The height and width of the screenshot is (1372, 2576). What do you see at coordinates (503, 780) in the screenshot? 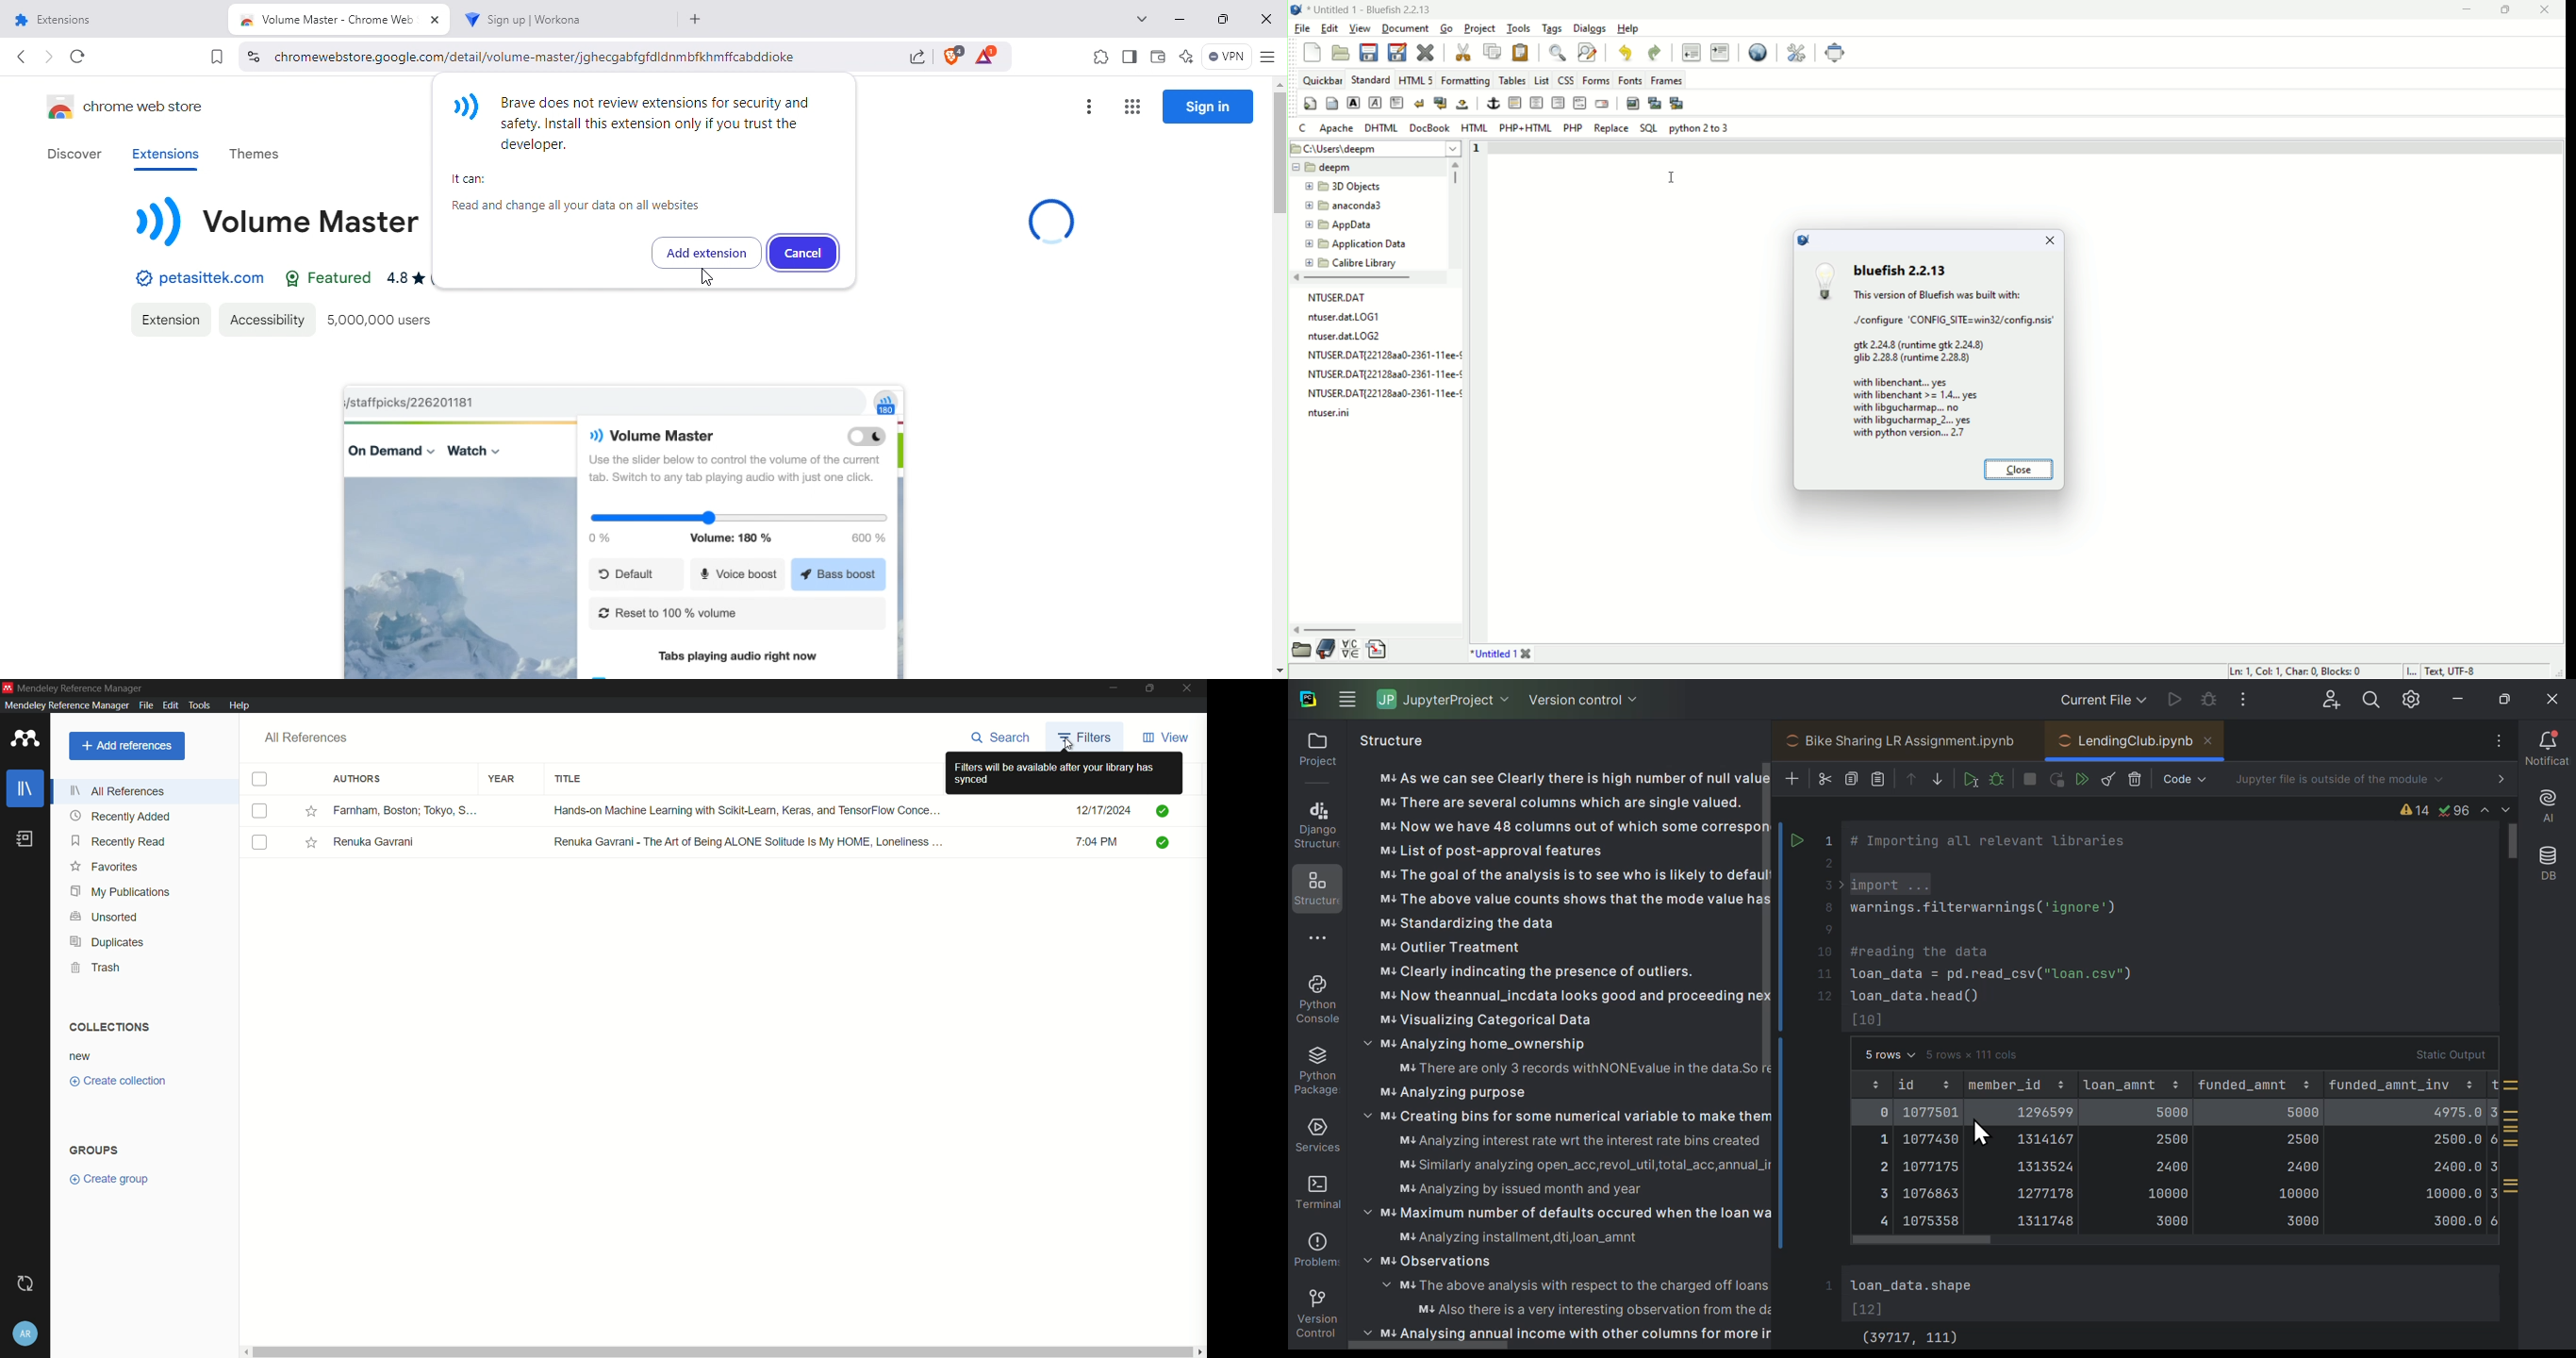
I see `year` at bounding box center [503, 780].